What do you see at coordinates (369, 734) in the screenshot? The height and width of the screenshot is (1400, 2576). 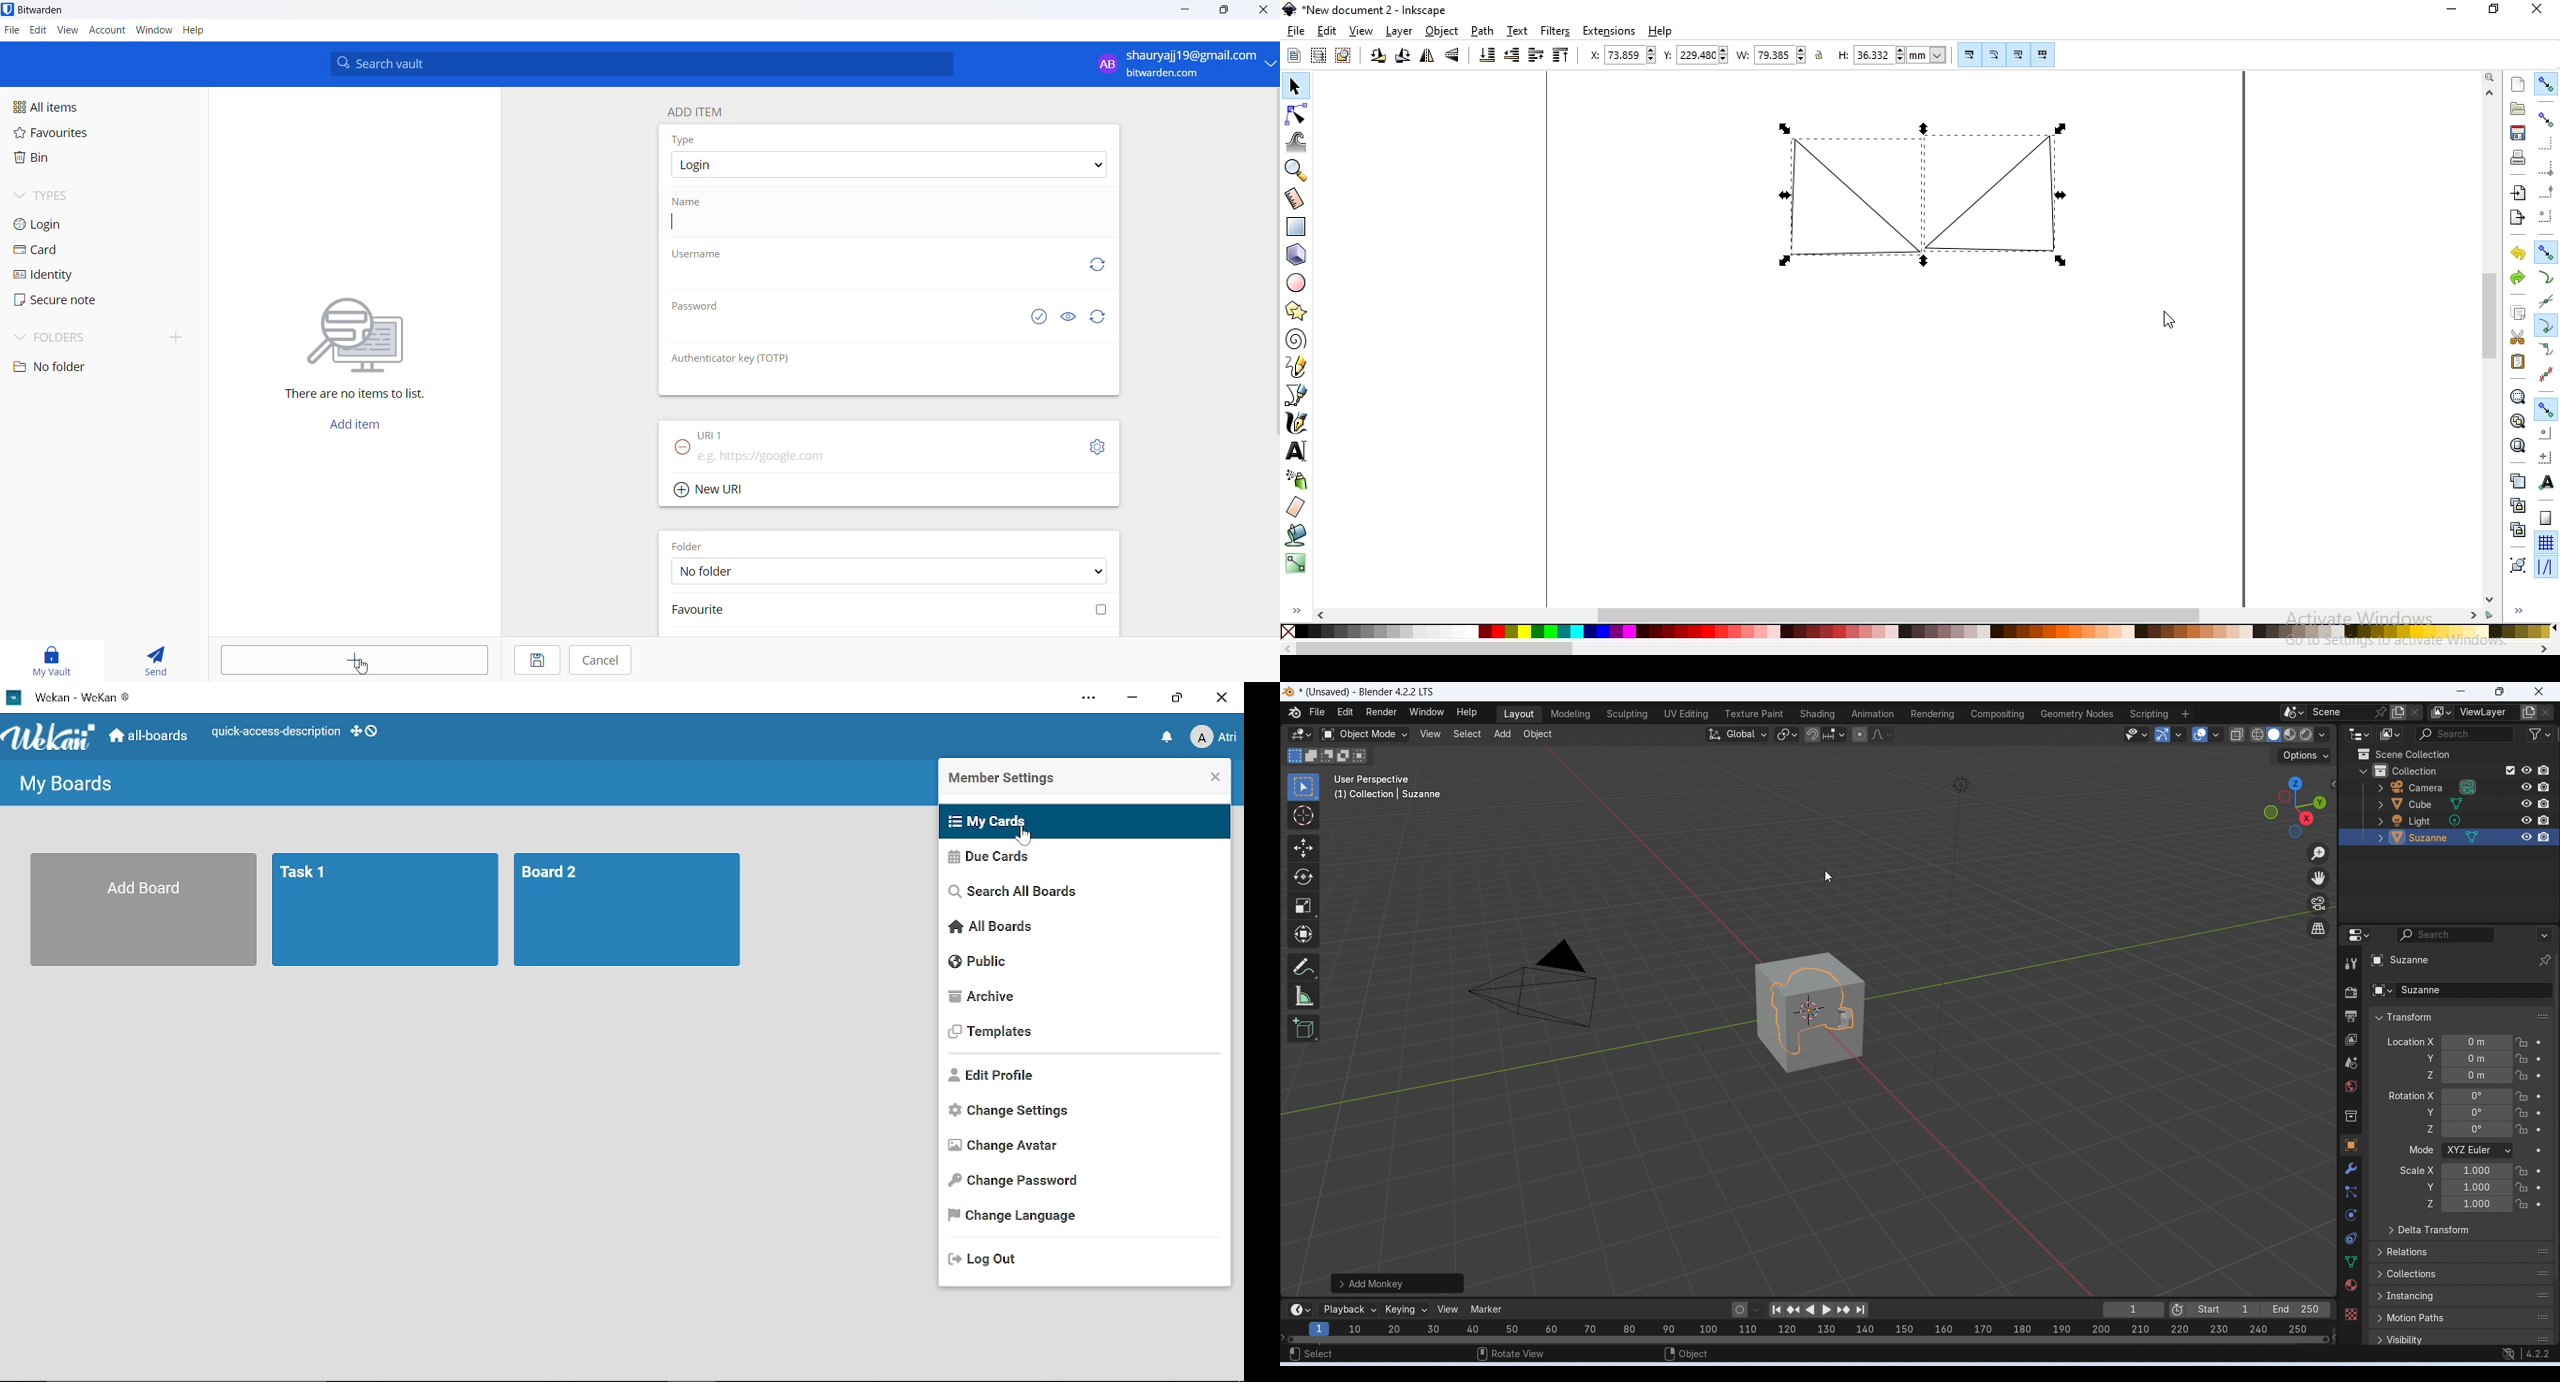 I see `Show desktop drag handles` at bounding box center [369, 734].